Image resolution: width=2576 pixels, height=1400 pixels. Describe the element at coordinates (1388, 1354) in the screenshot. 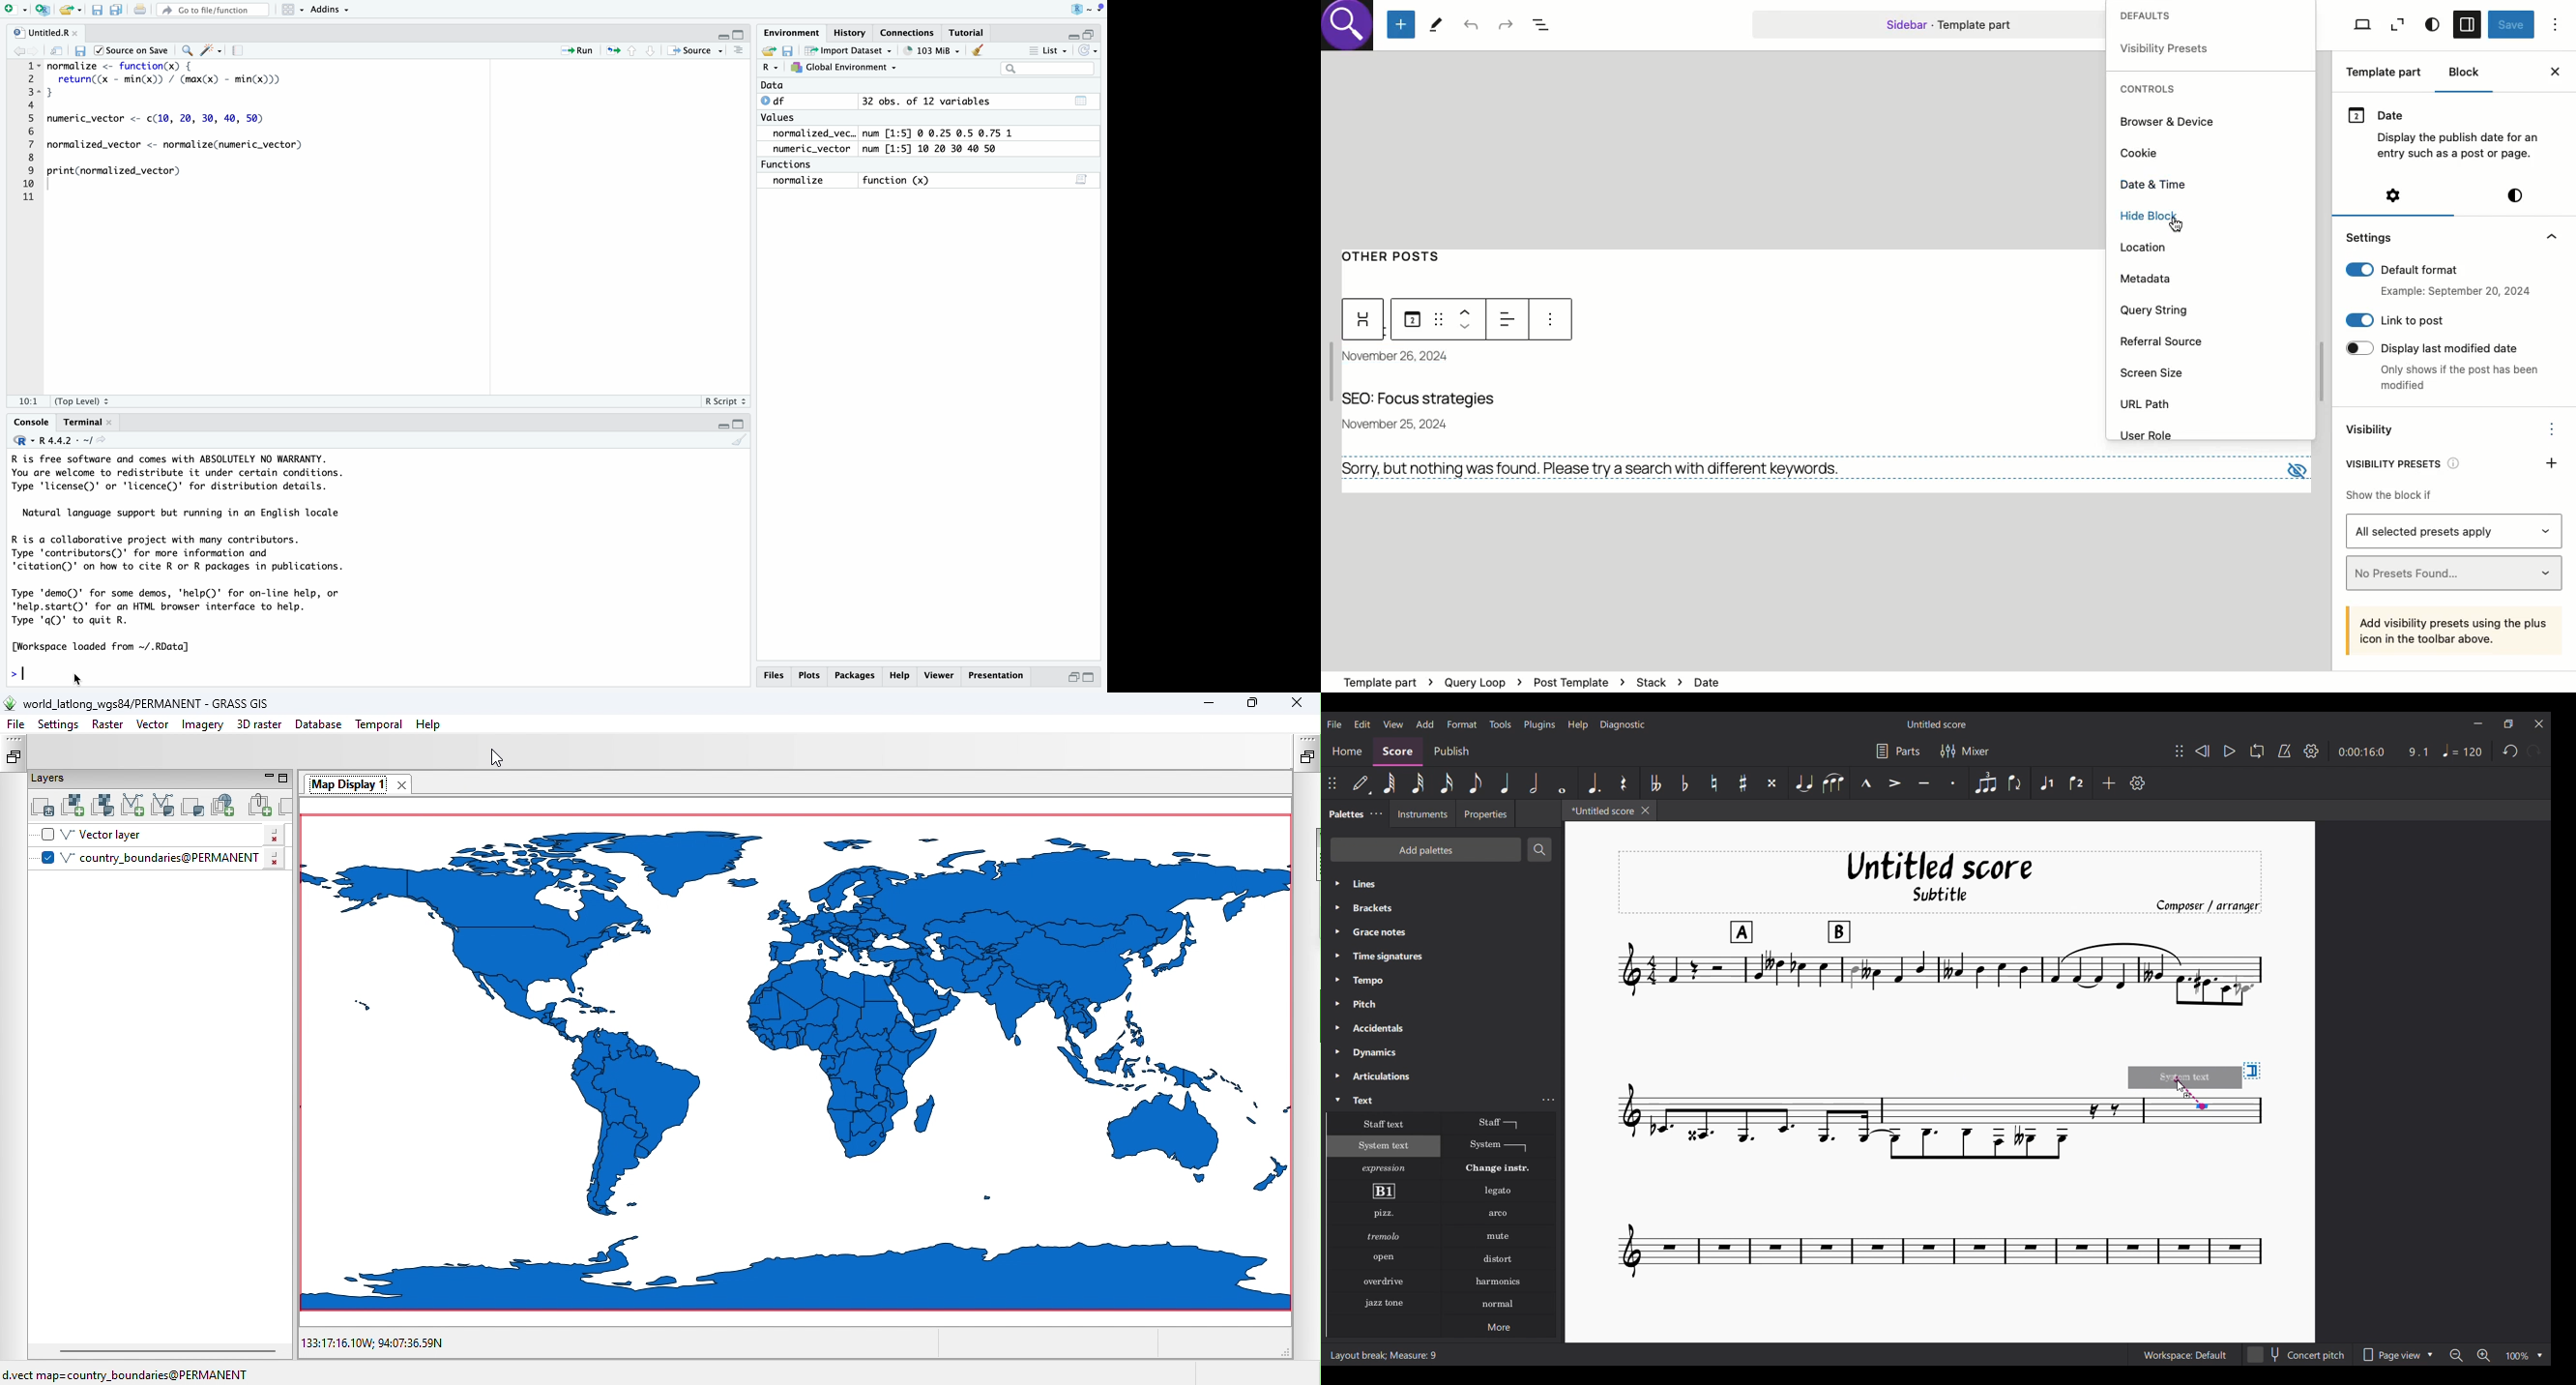

I see `Layout break; Measure: 9` at that location.